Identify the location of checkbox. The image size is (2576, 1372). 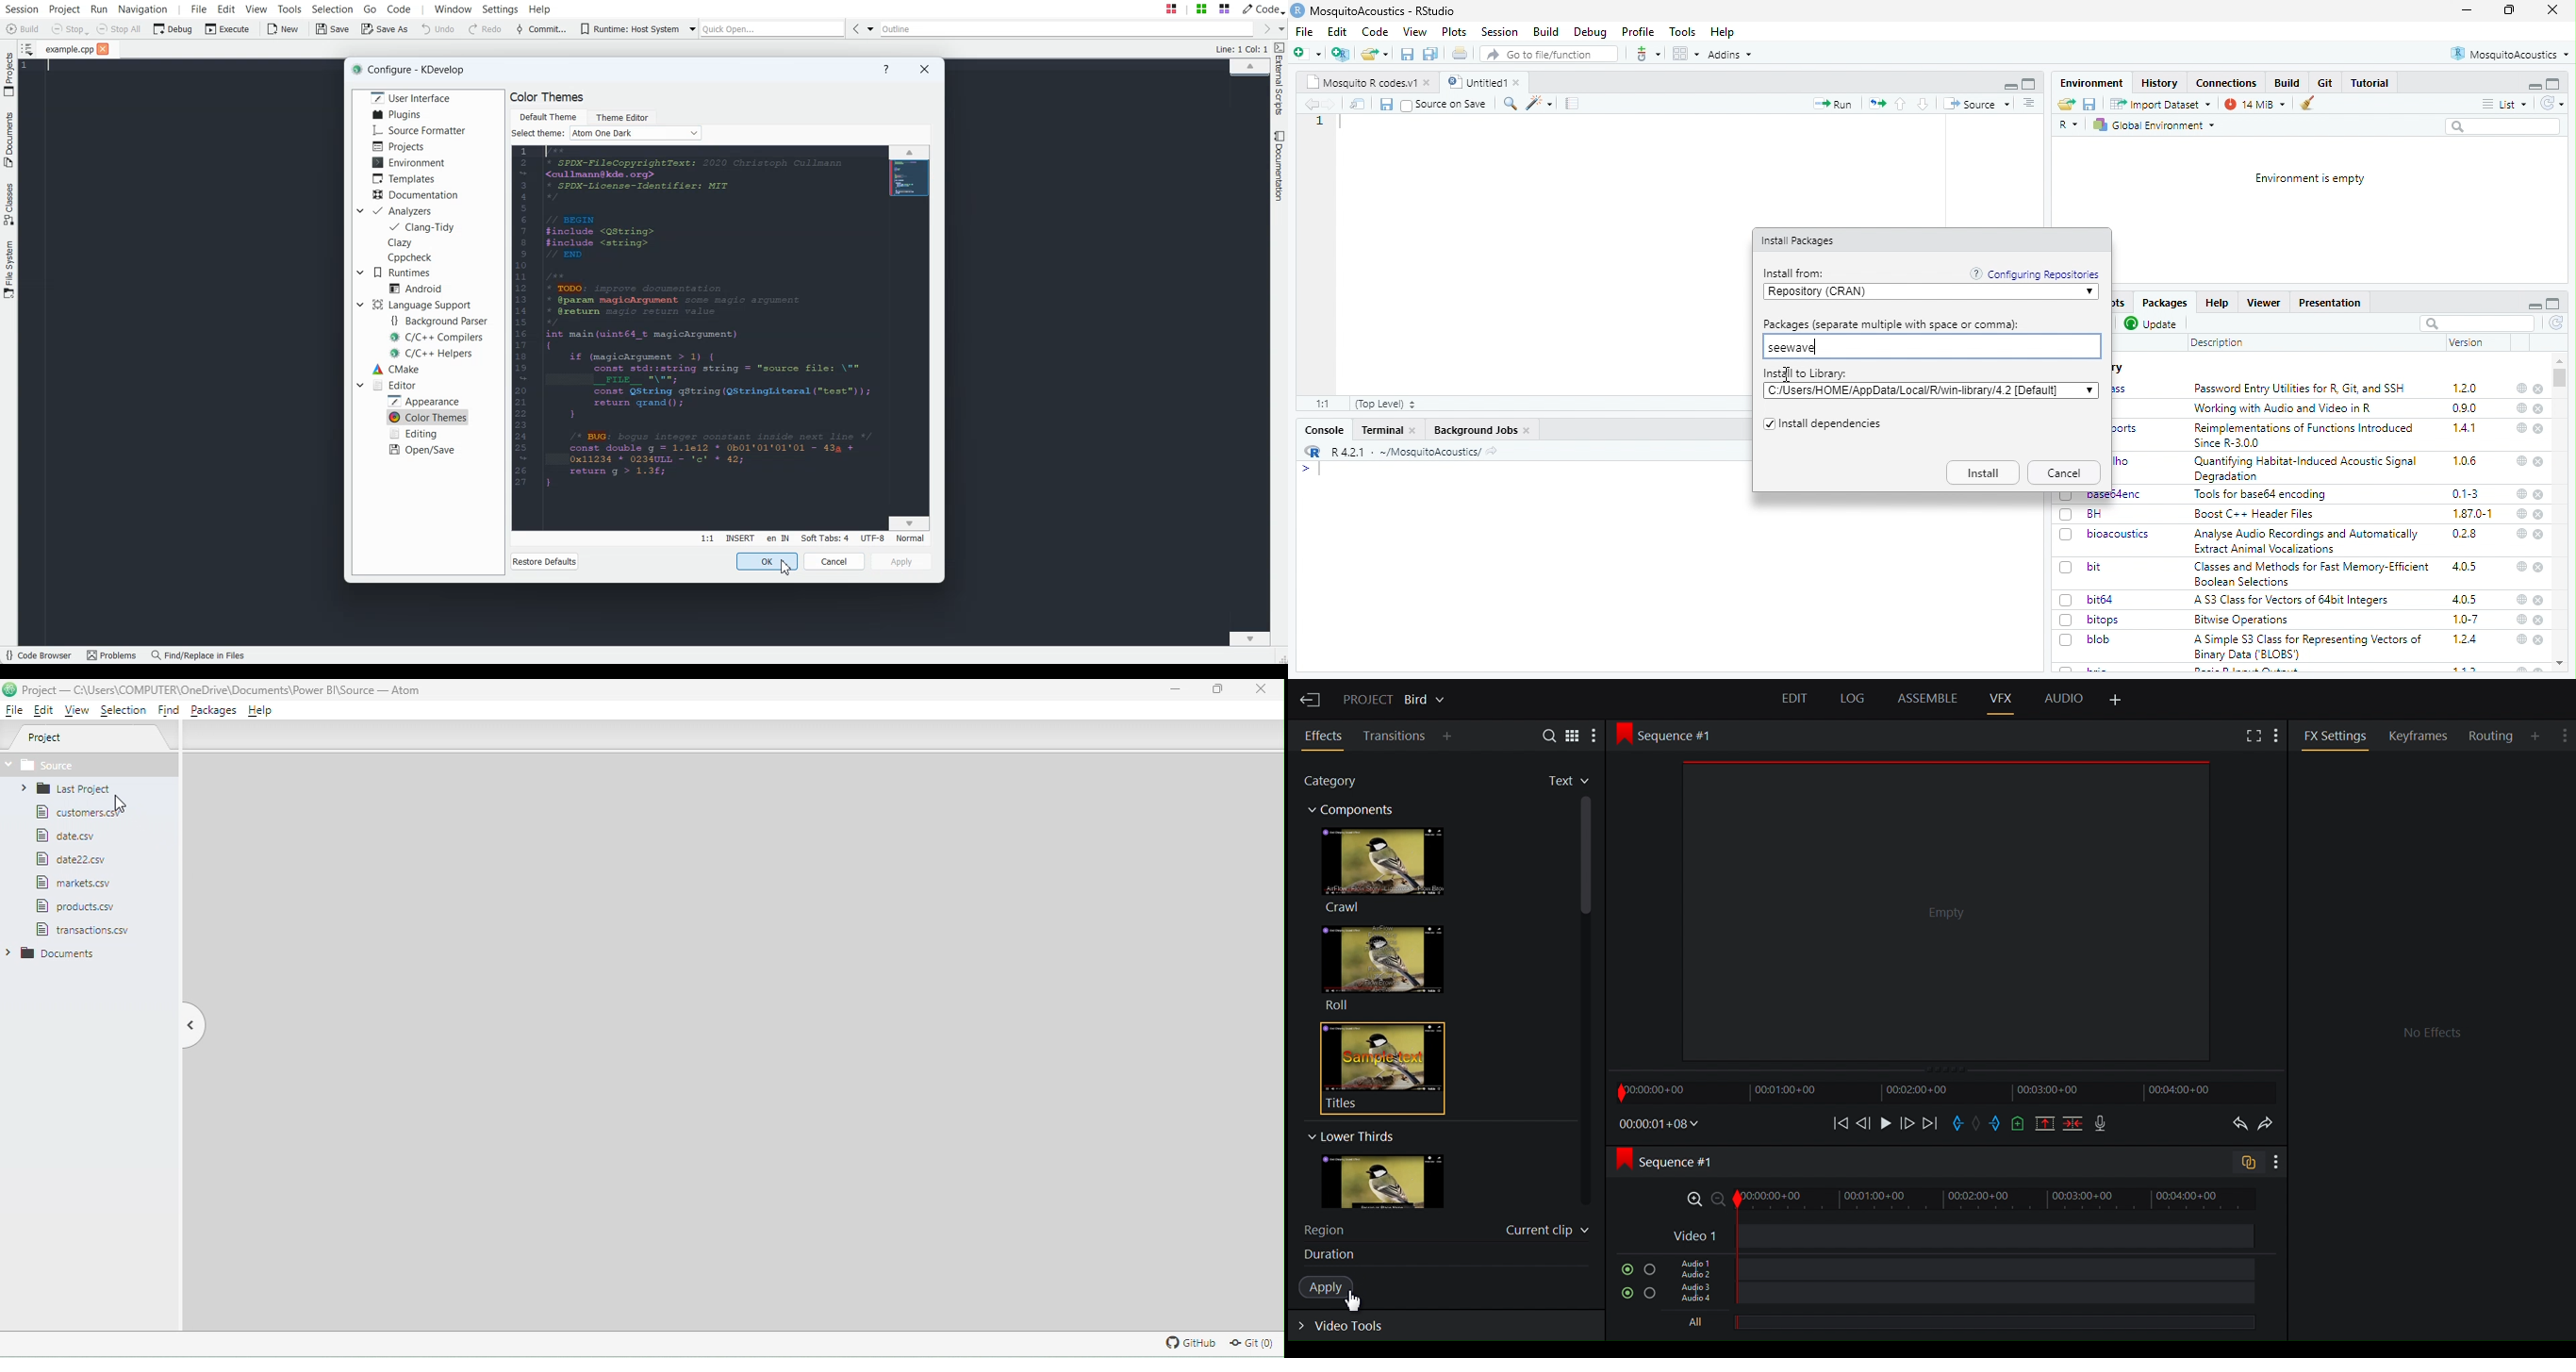
(2067, 569).